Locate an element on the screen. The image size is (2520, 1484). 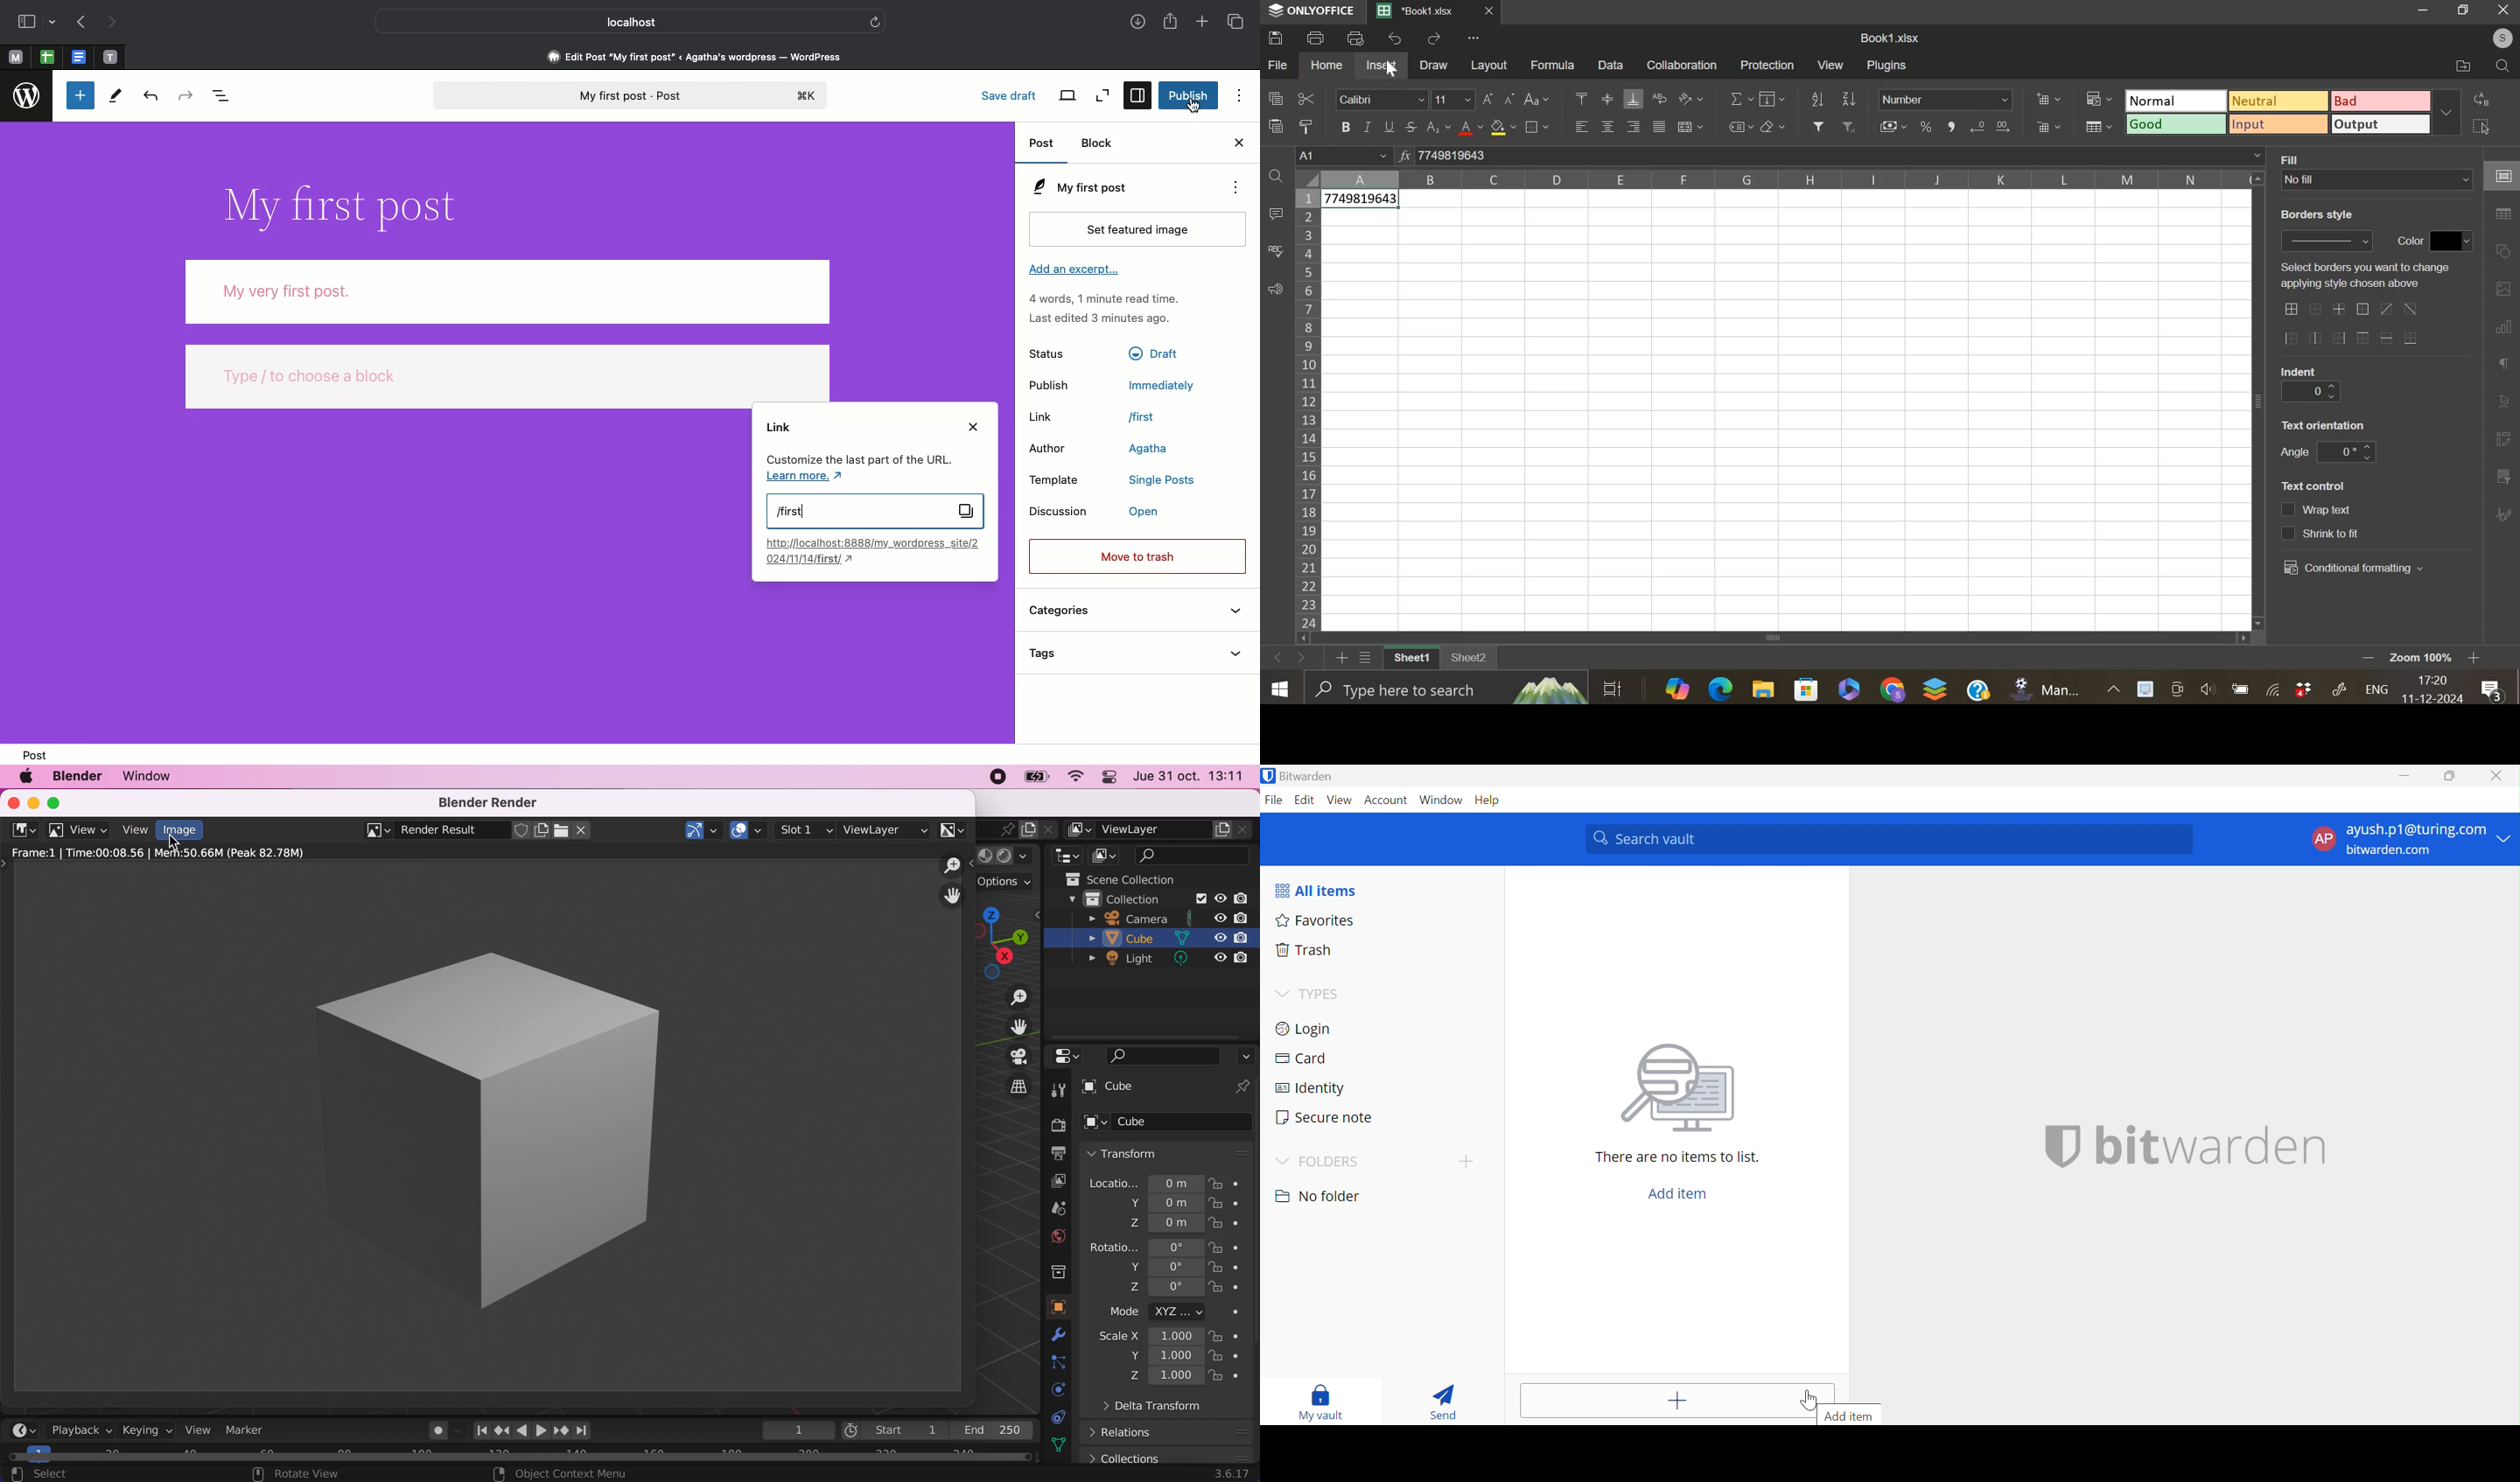
formula is located at coordinates (1554, 65).